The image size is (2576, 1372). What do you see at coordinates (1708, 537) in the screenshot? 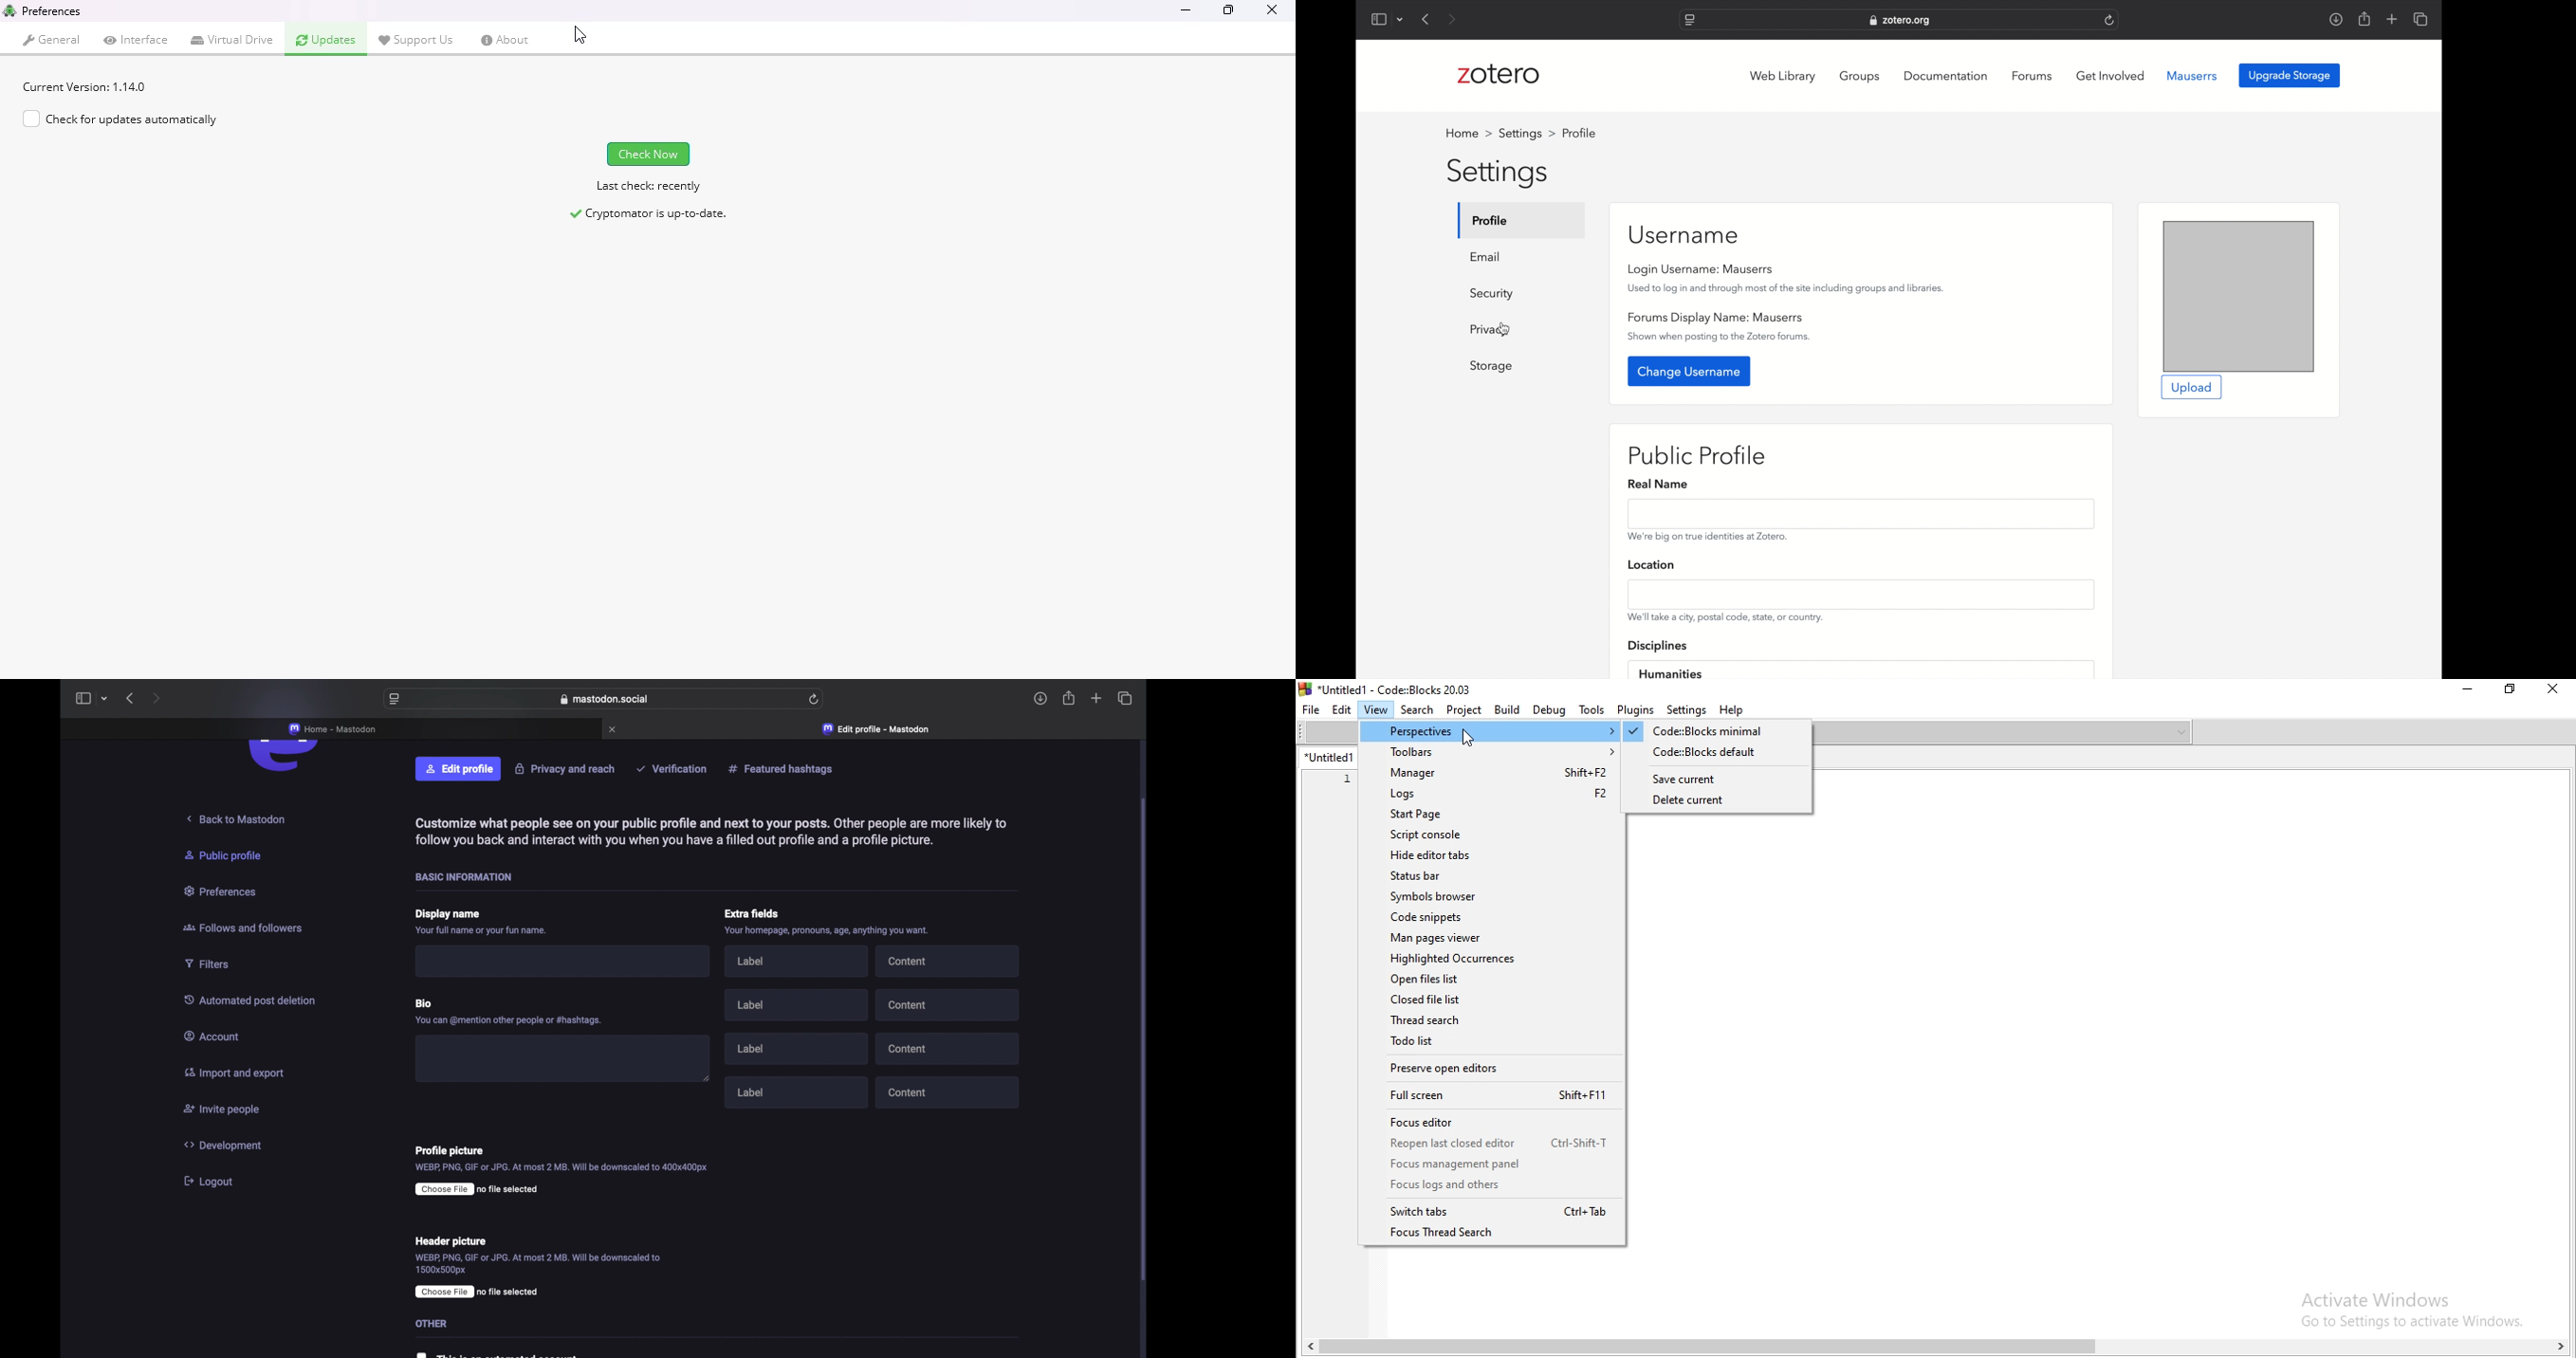
I see `we're big on true identities at zotero` at bounding box center [1708, 537].